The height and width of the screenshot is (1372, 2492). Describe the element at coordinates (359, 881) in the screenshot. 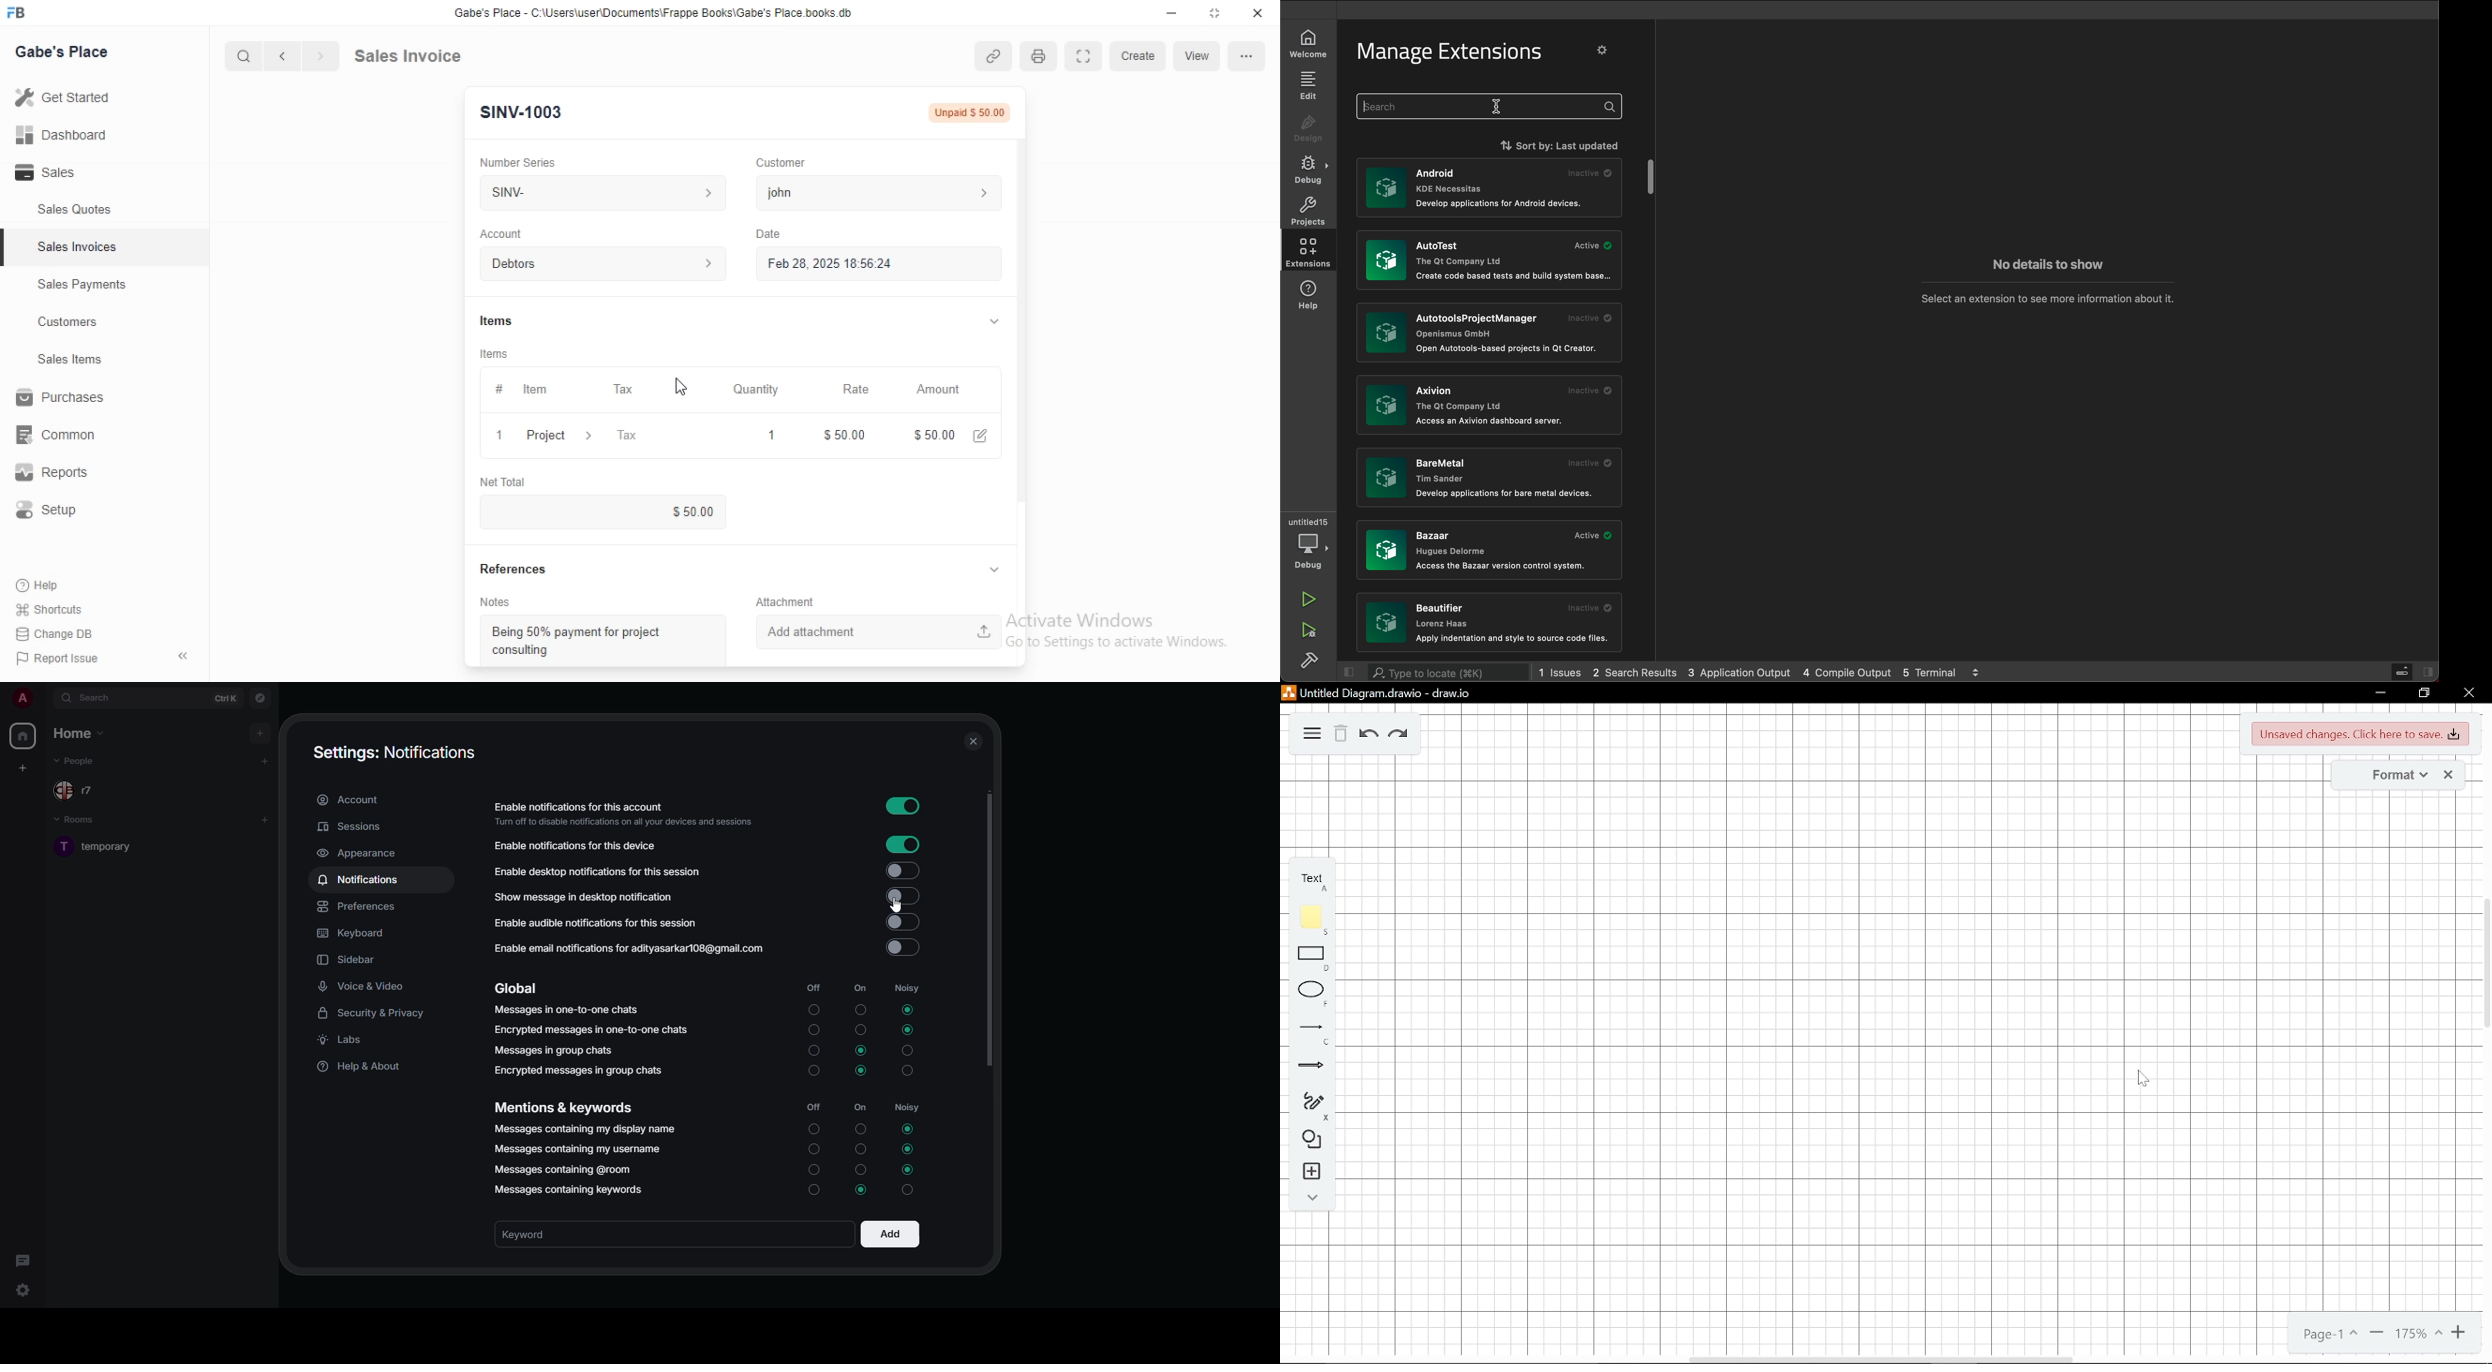

I see `notifications` at that location.